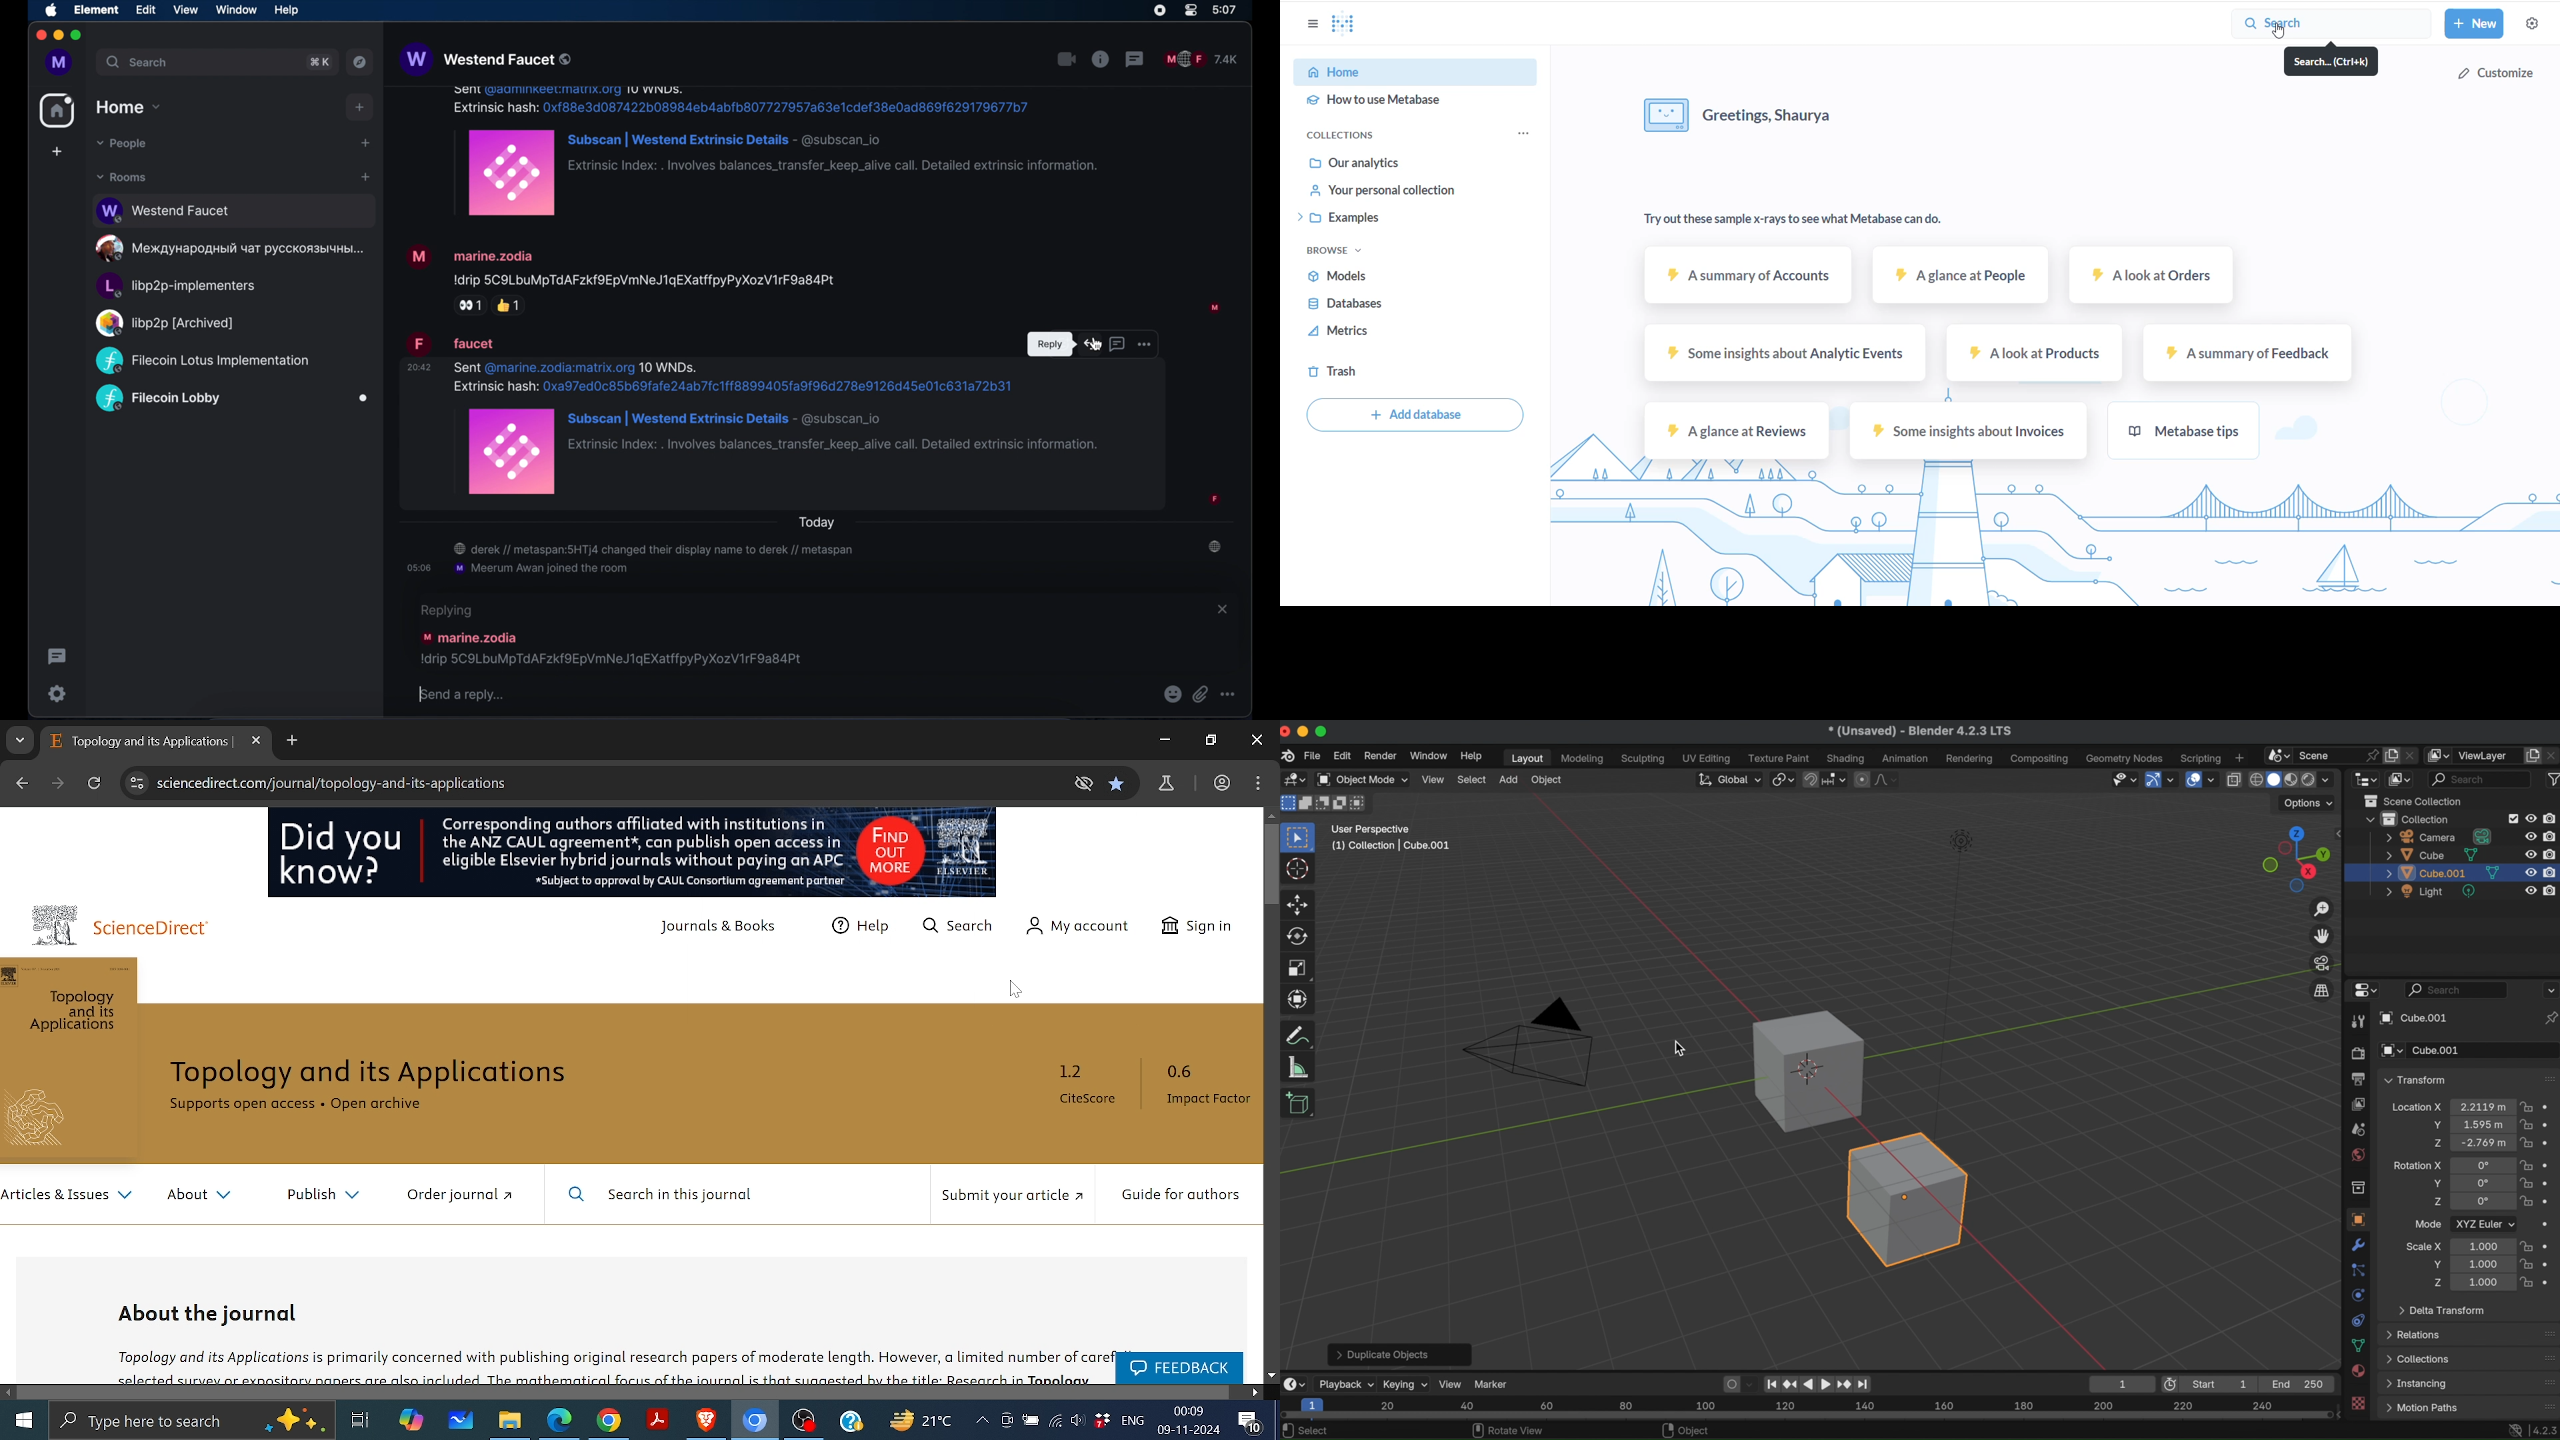 This screenshot has width=2576, height=1456. I want to click on Move left, so click(9, 1392).